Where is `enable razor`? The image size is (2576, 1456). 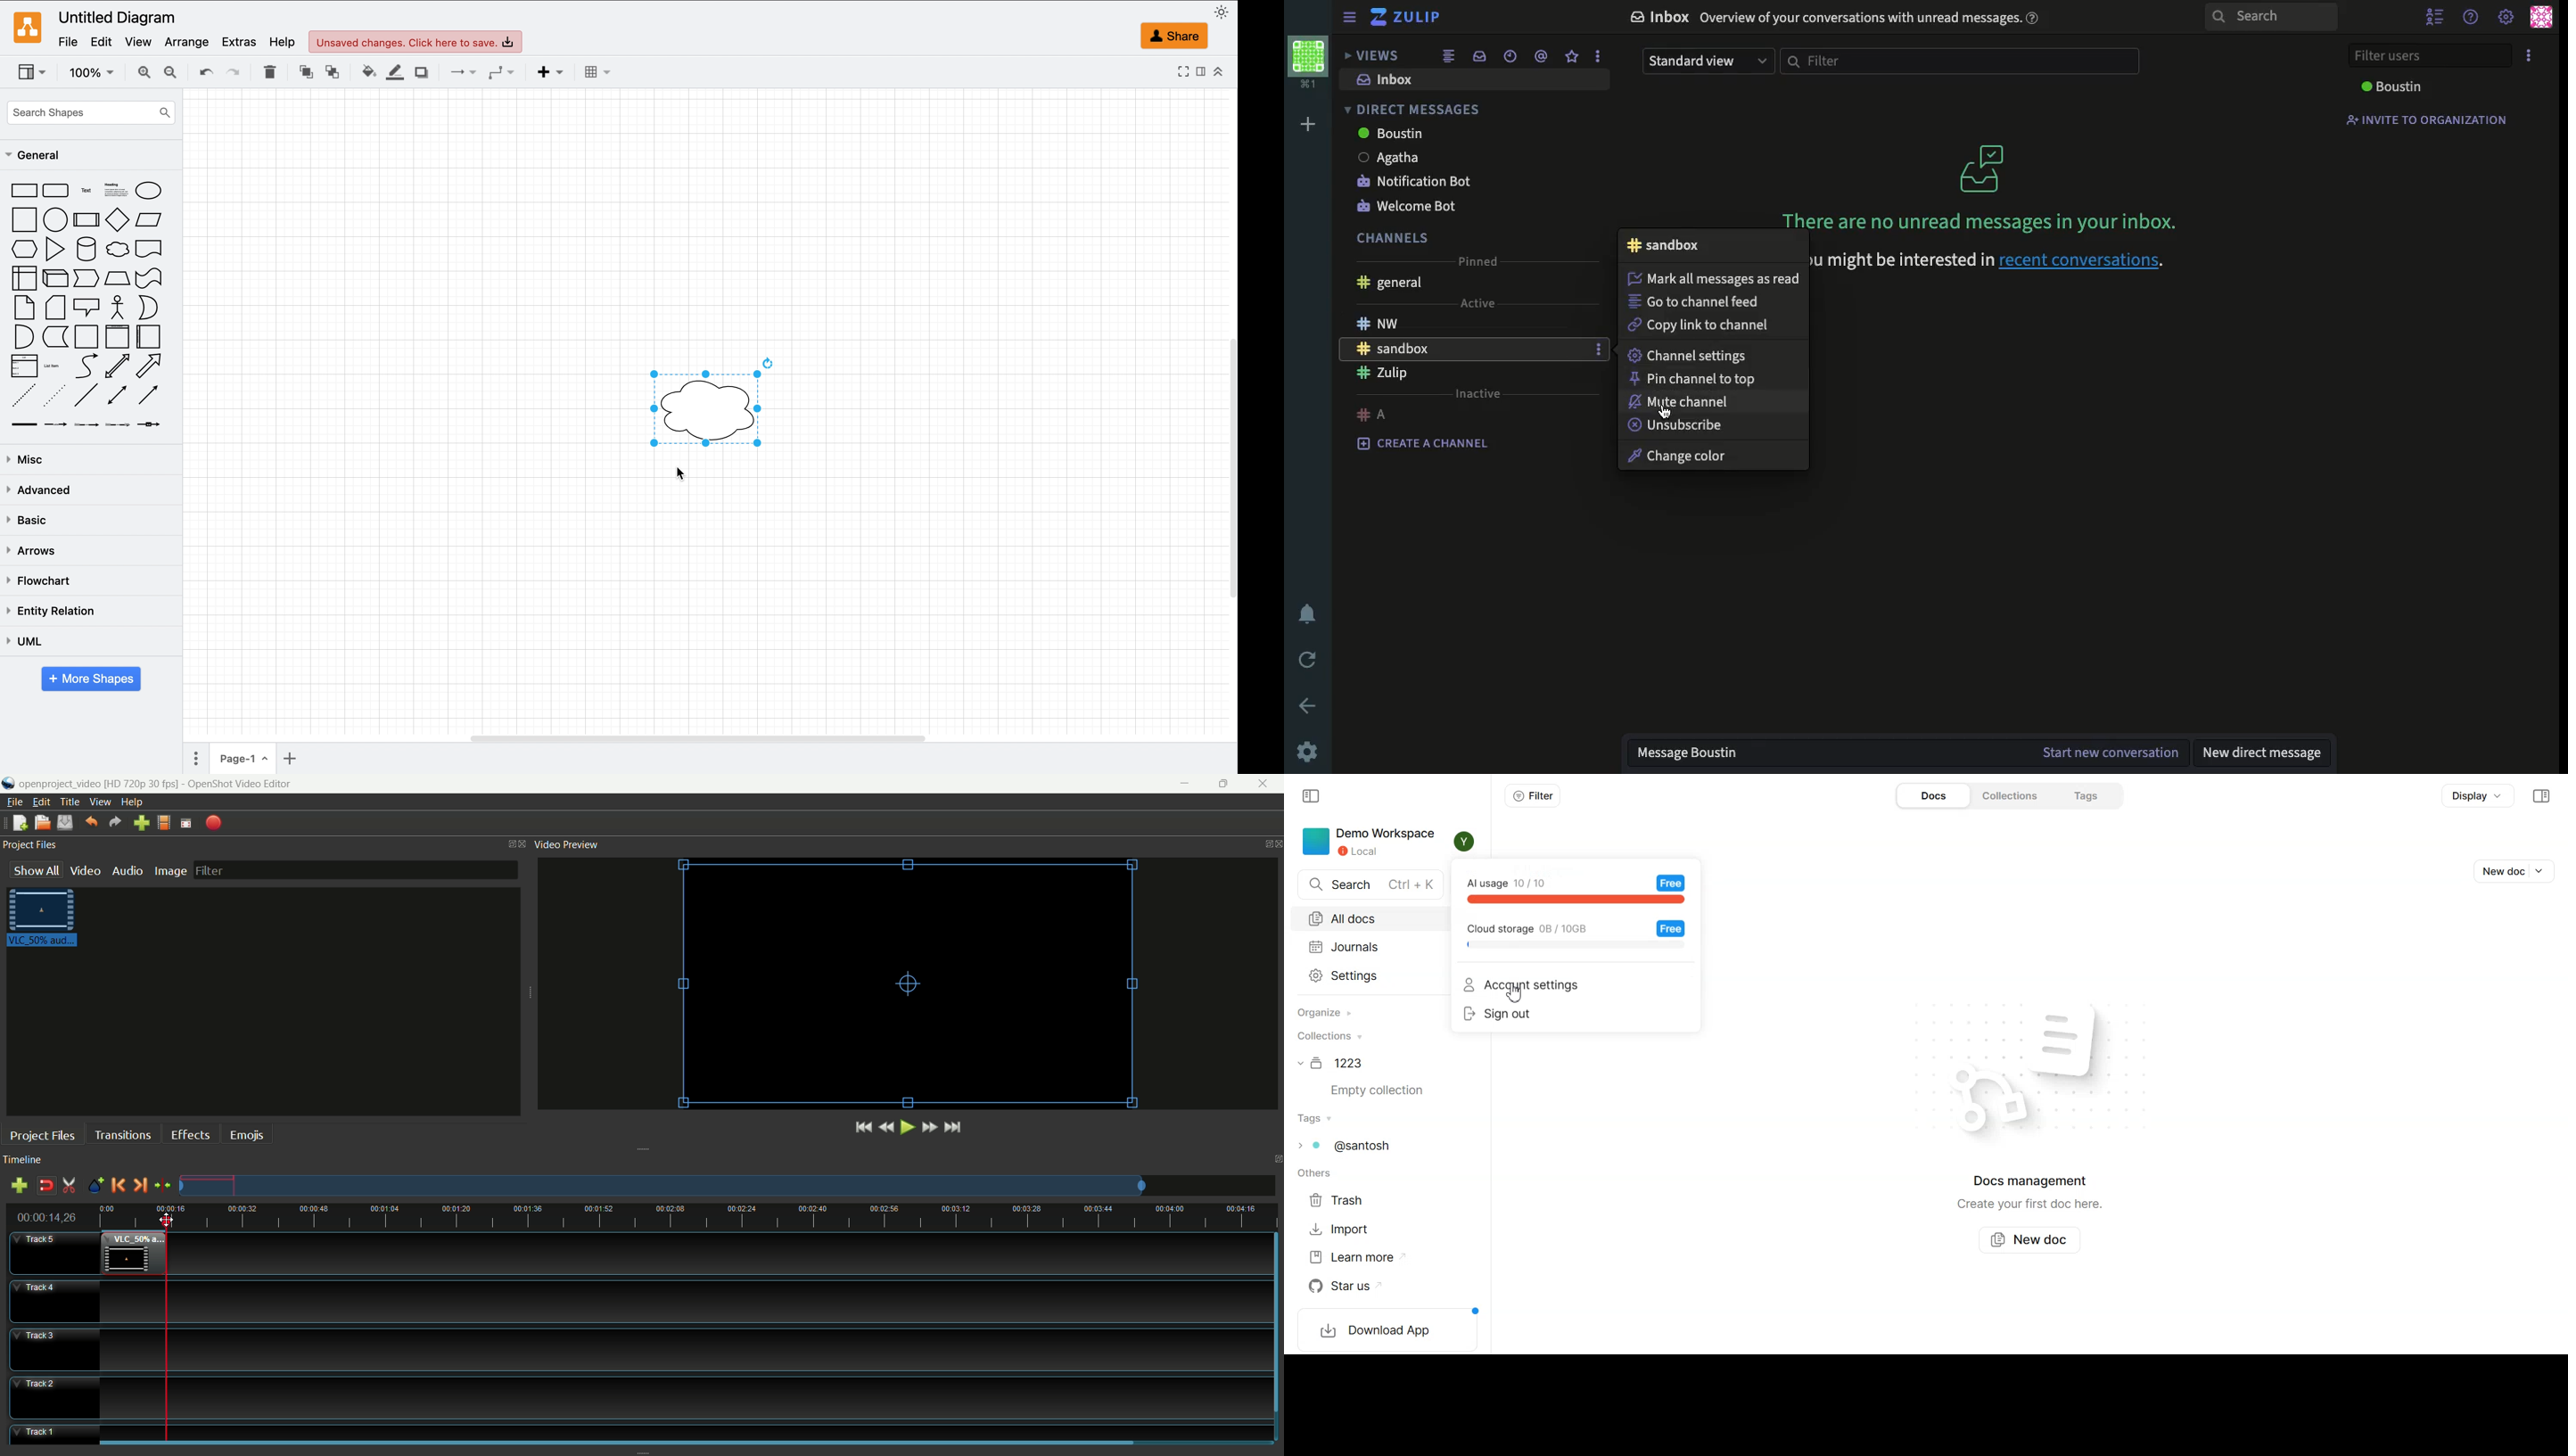 enable razor is located at coordinates (70, 1186).